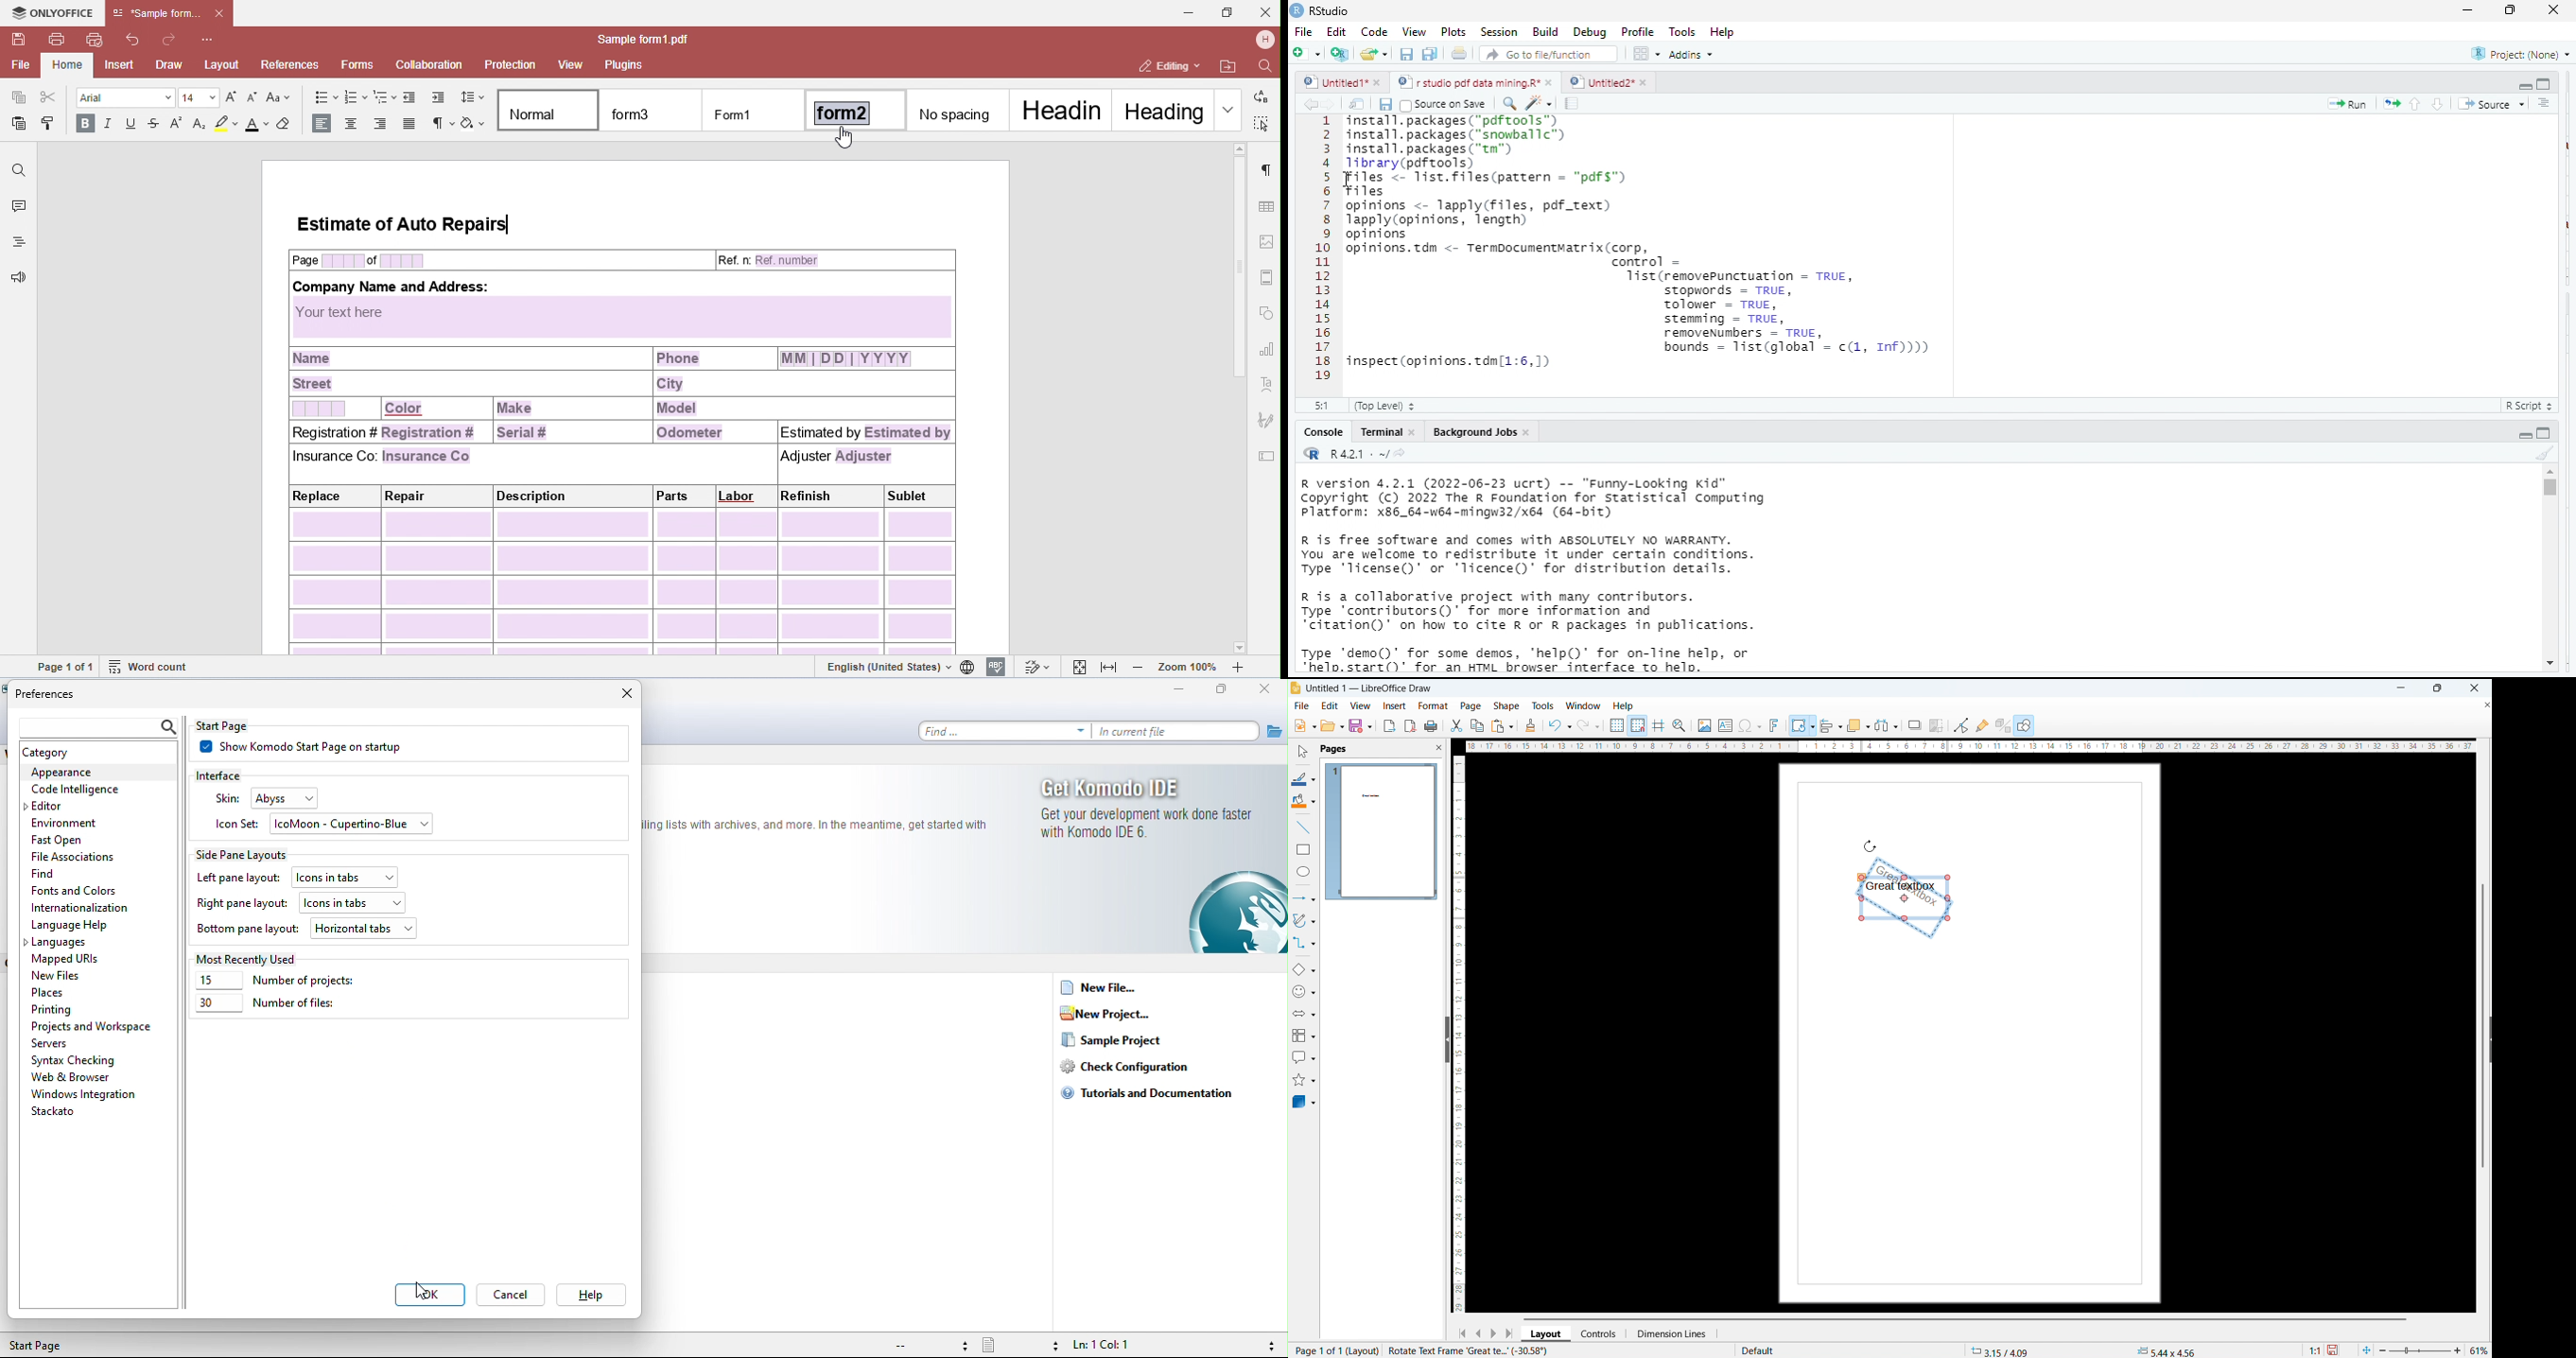 The height and width of the screenshot is (1372, 2576). What do you see at coordinates (1460, 55) in the screenshot?
I see `print the current file` at bounding box center [1460, 55].